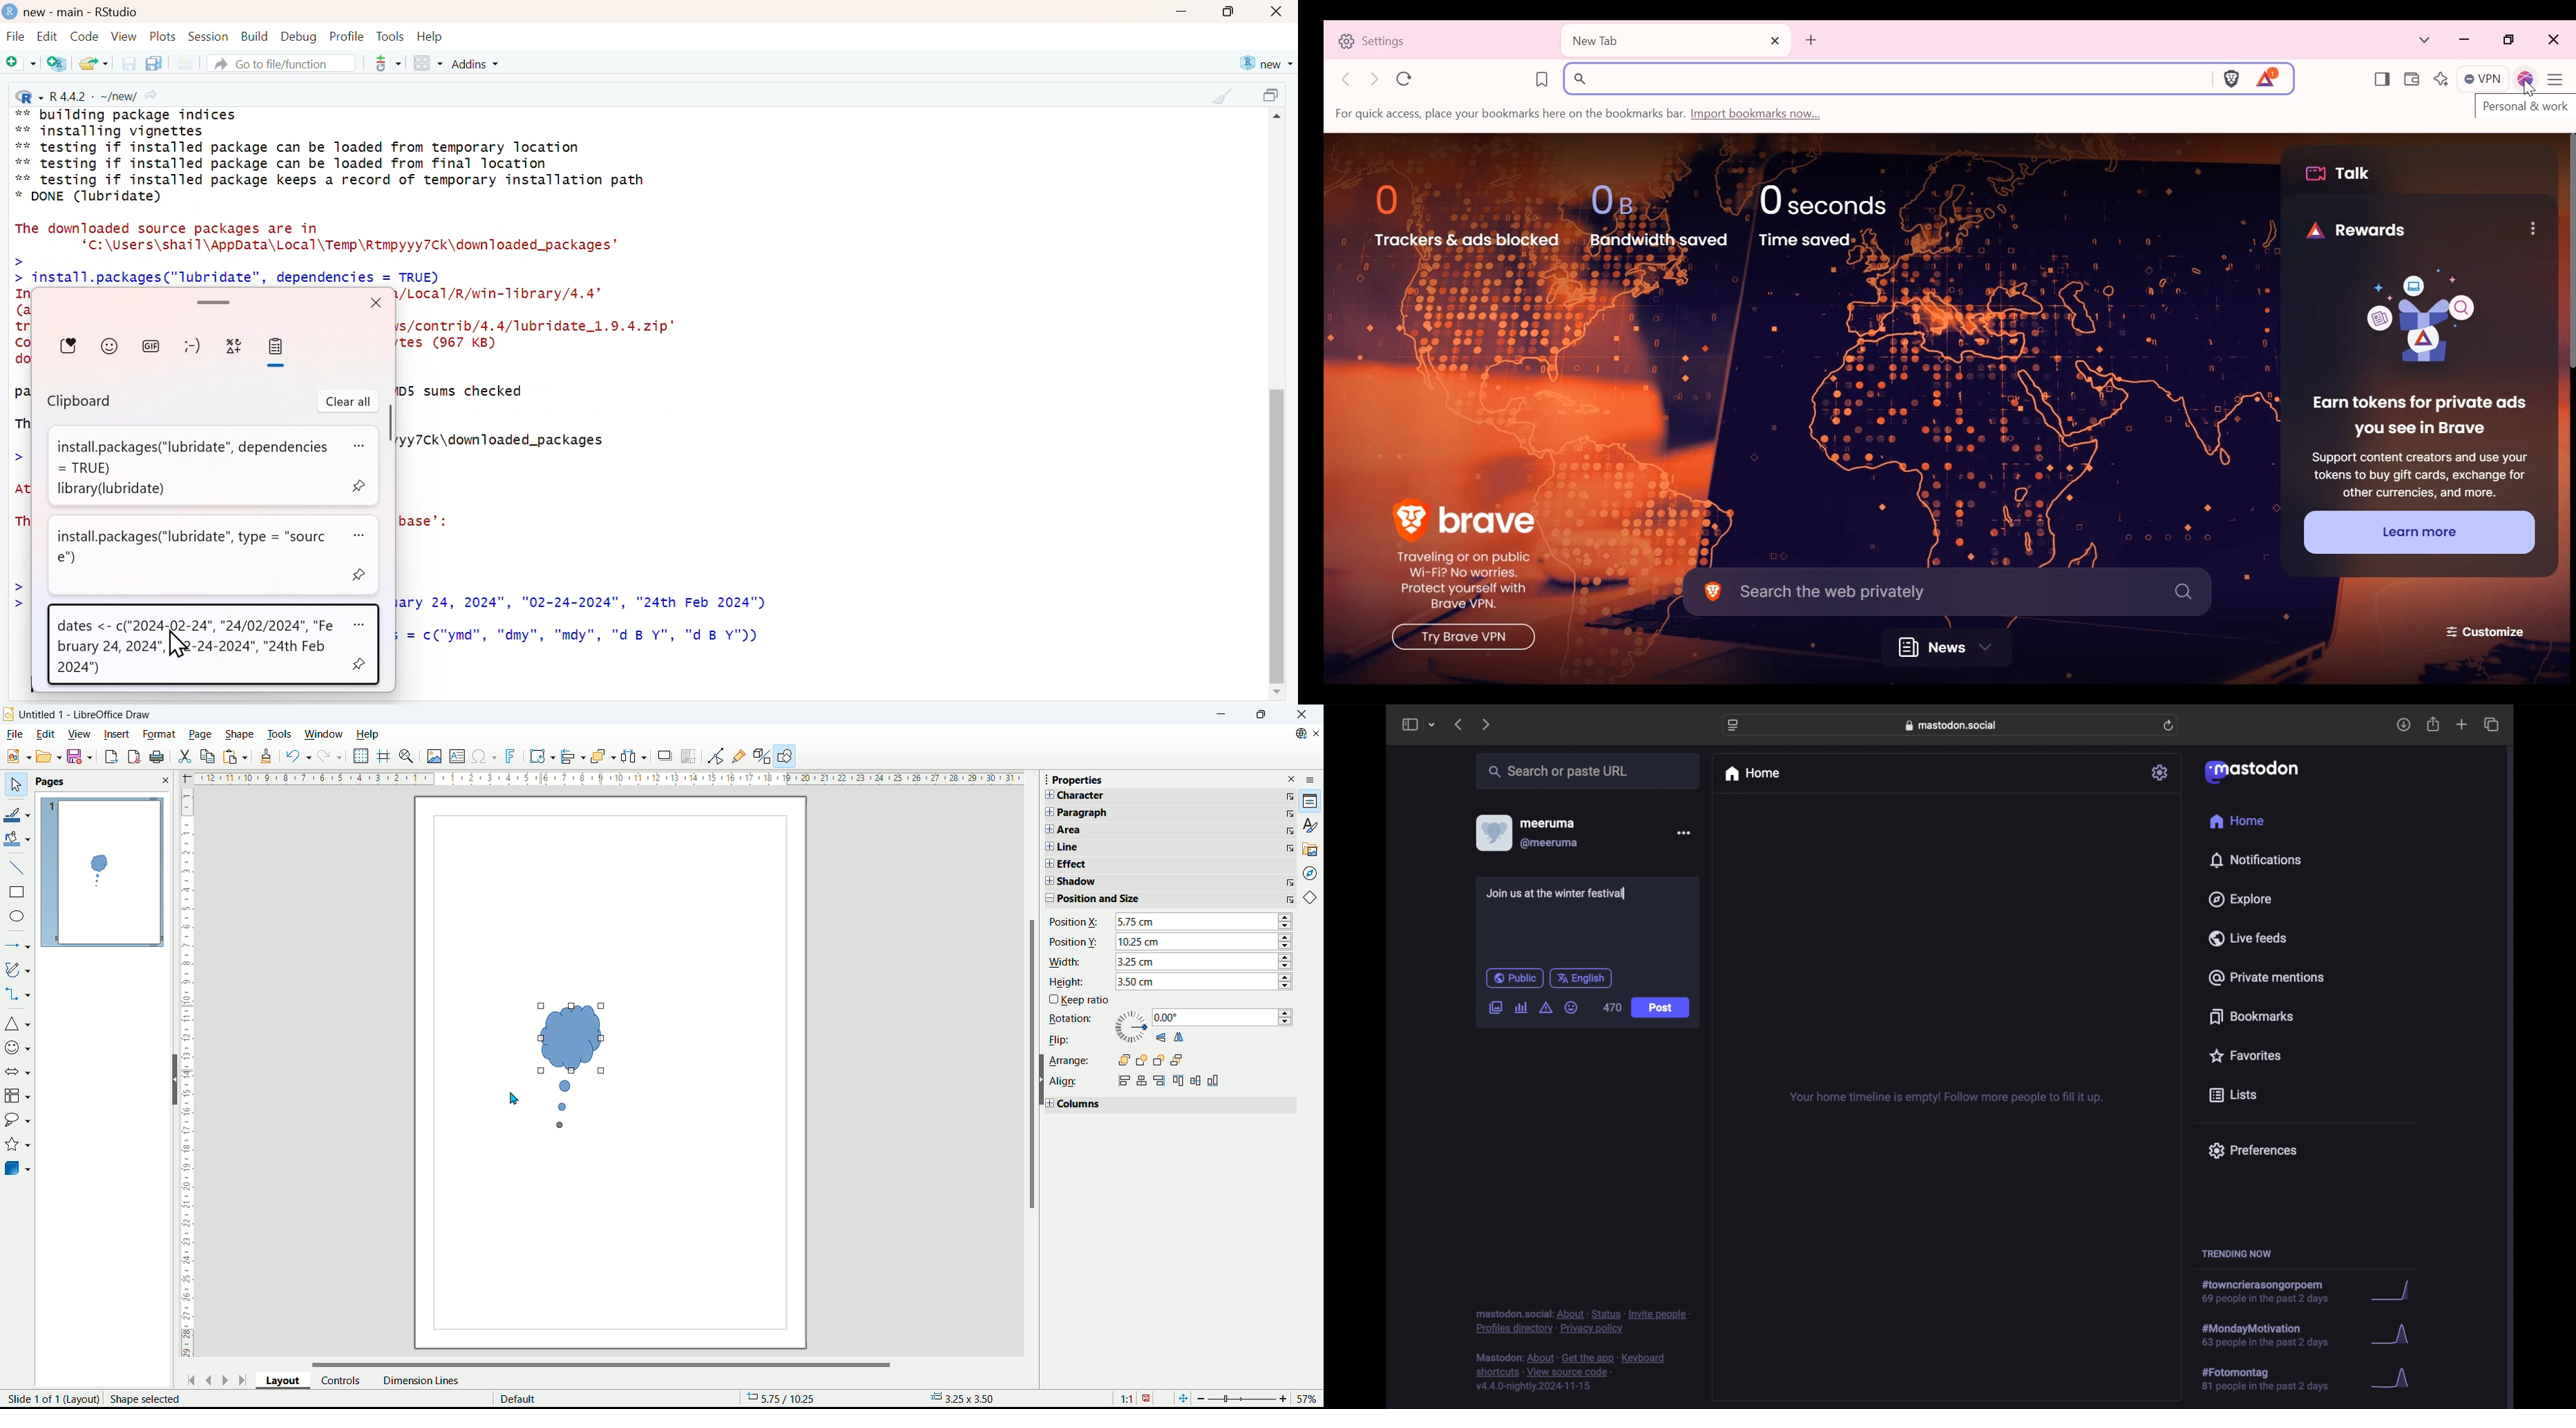 This screenshot has height=1428, width=2576. I want to click on Keep Ratio, so click(1085, 1000).